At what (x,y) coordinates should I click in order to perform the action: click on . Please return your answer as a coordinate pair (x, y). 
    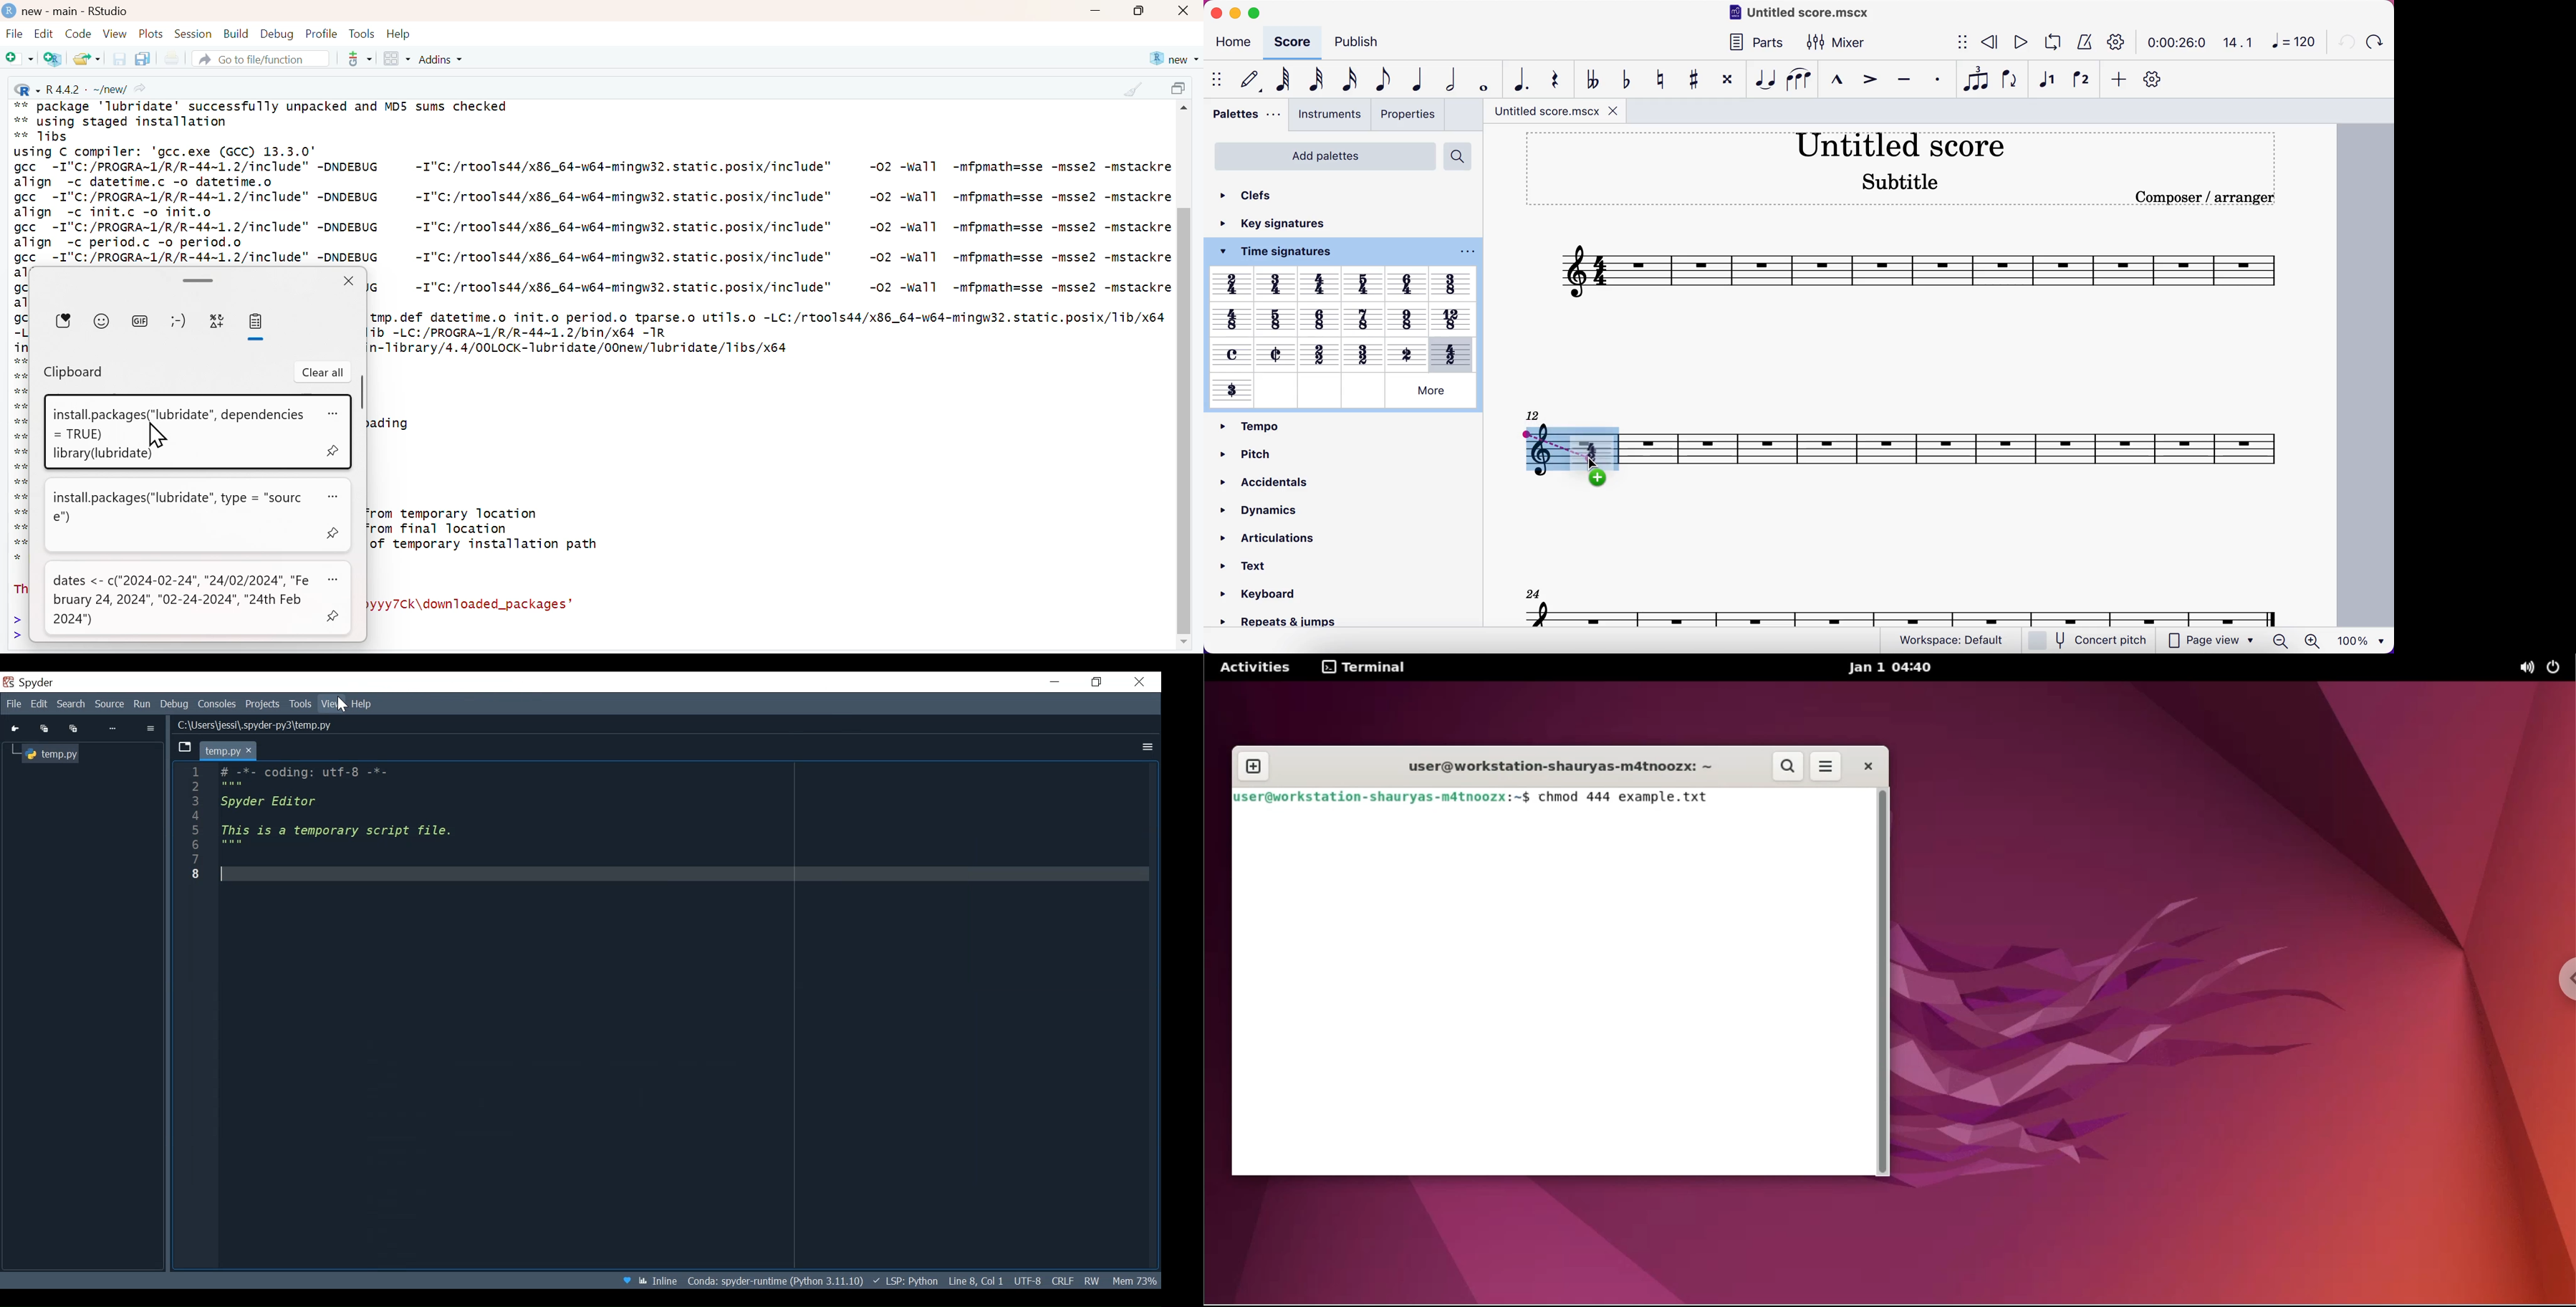
    Looking at the image, I should click on (1276, 318).